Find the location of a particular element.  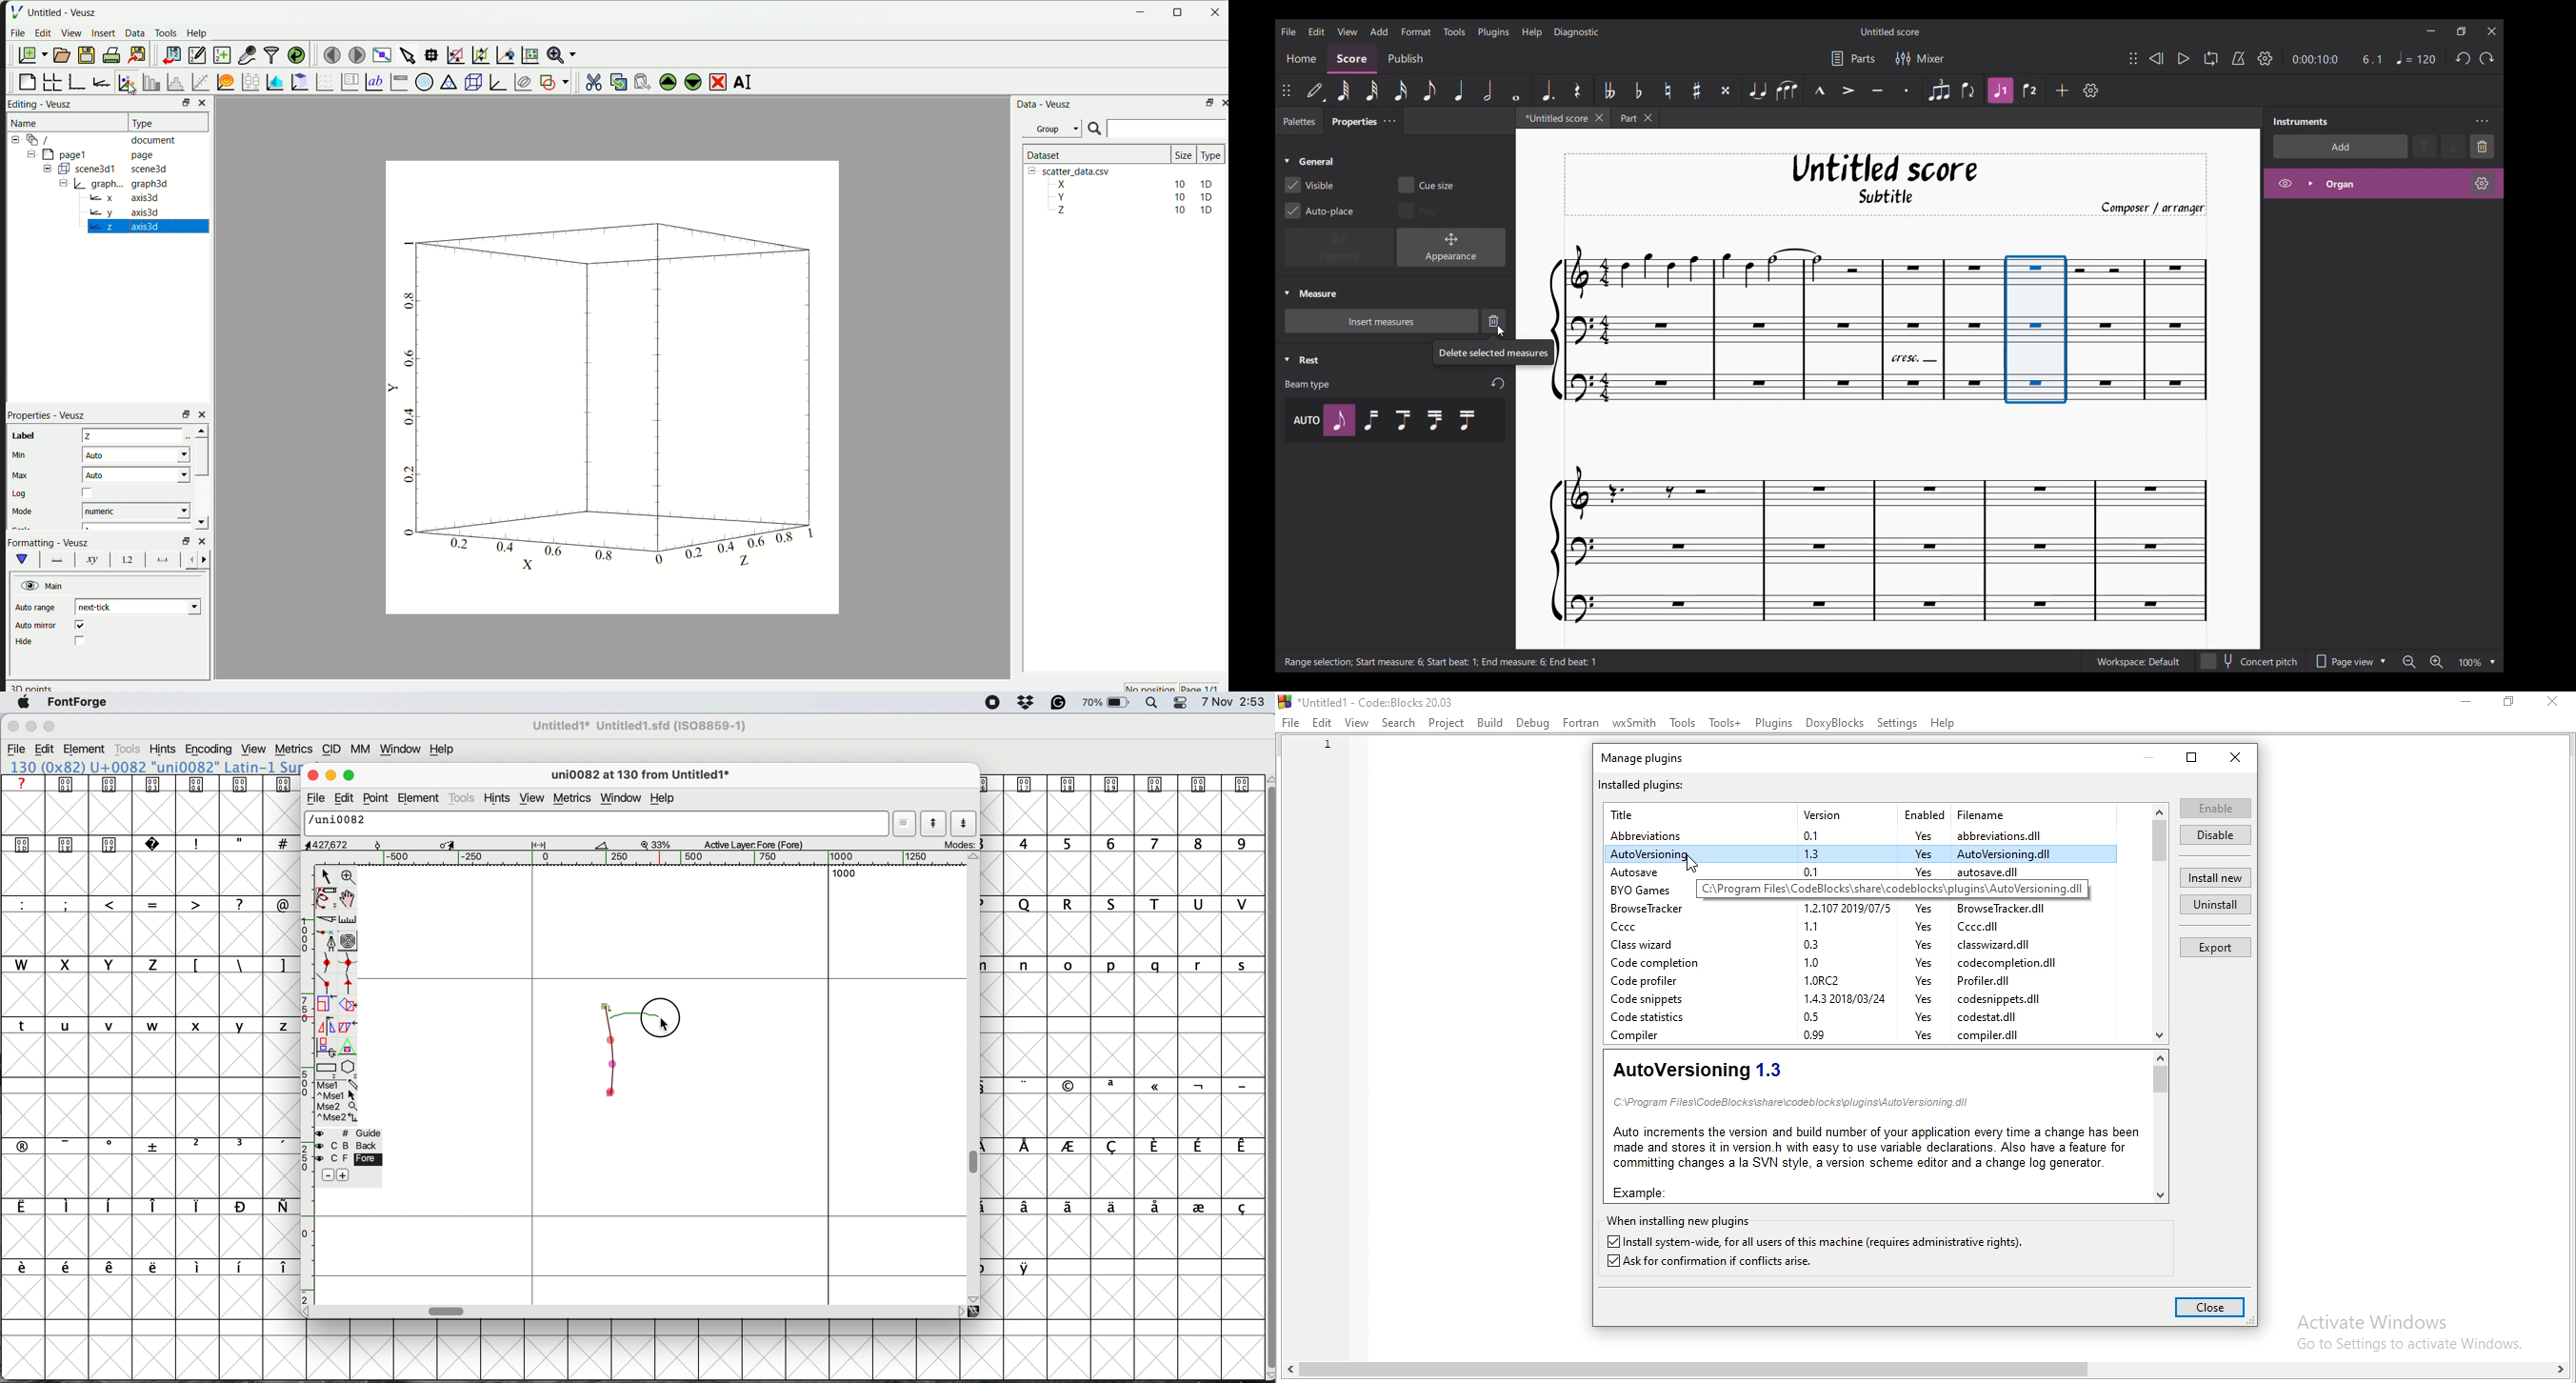

minimise is located at coordinates (28, 728).